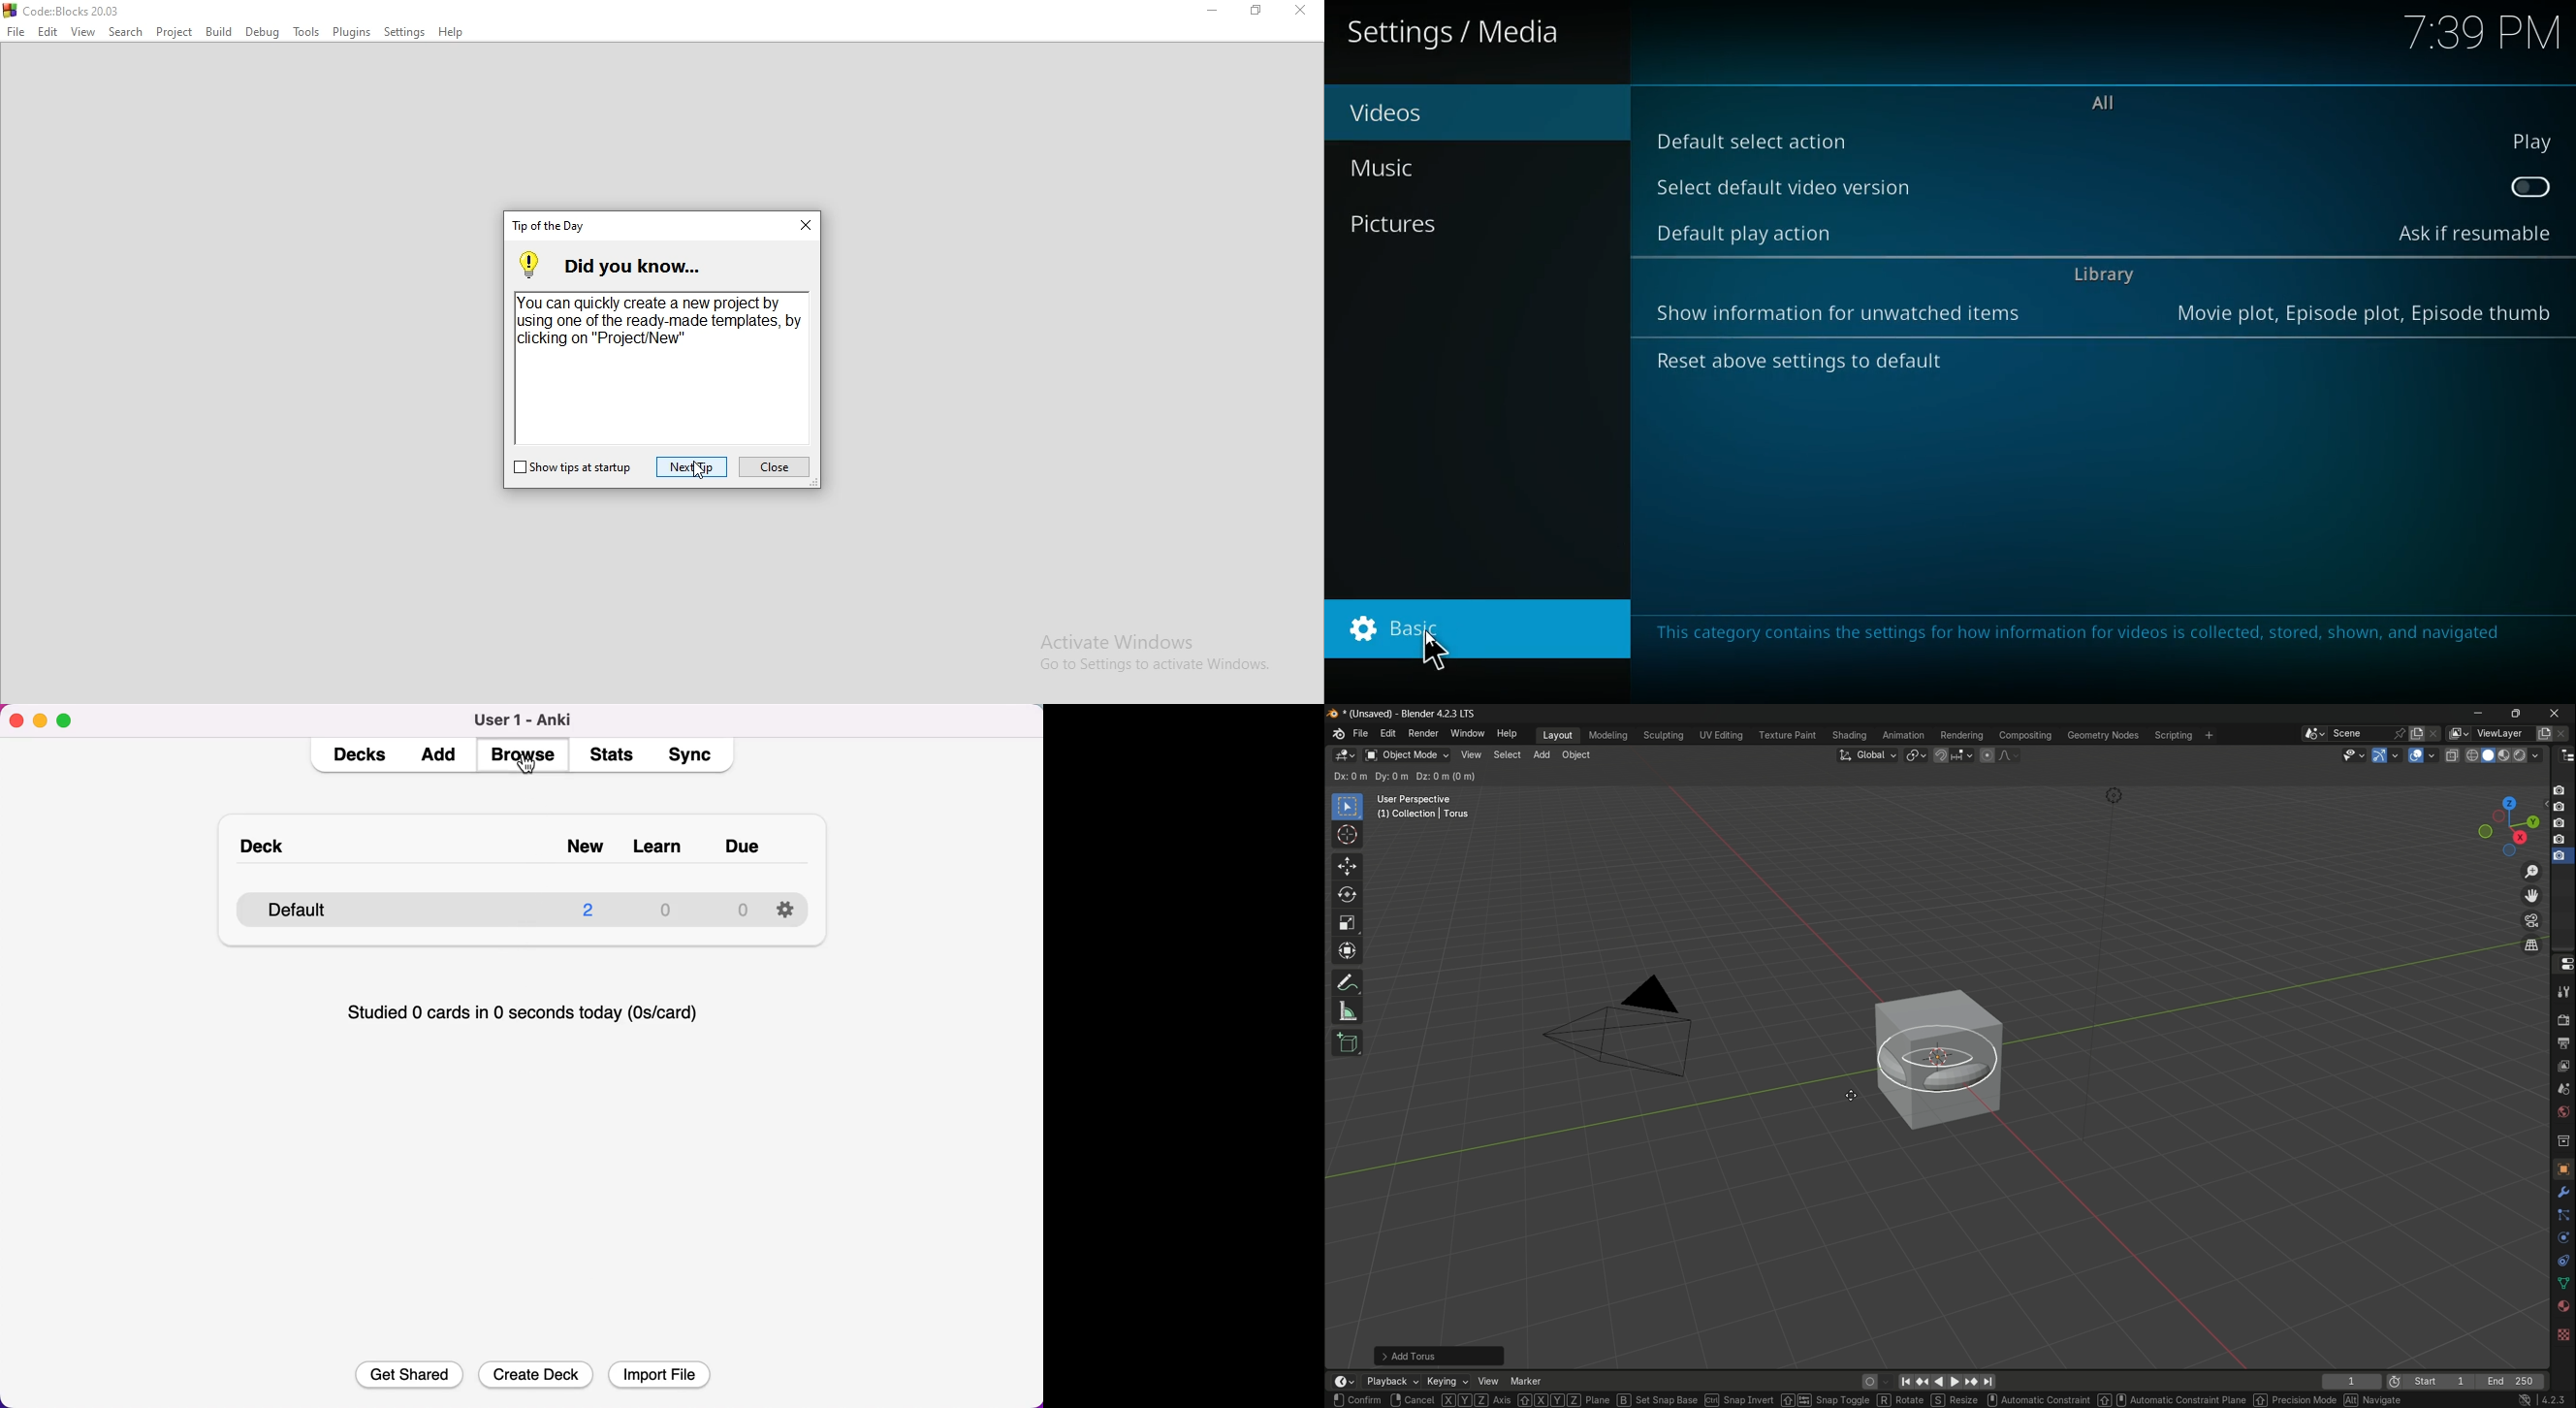  I want to click on Build , so click(218, 32).